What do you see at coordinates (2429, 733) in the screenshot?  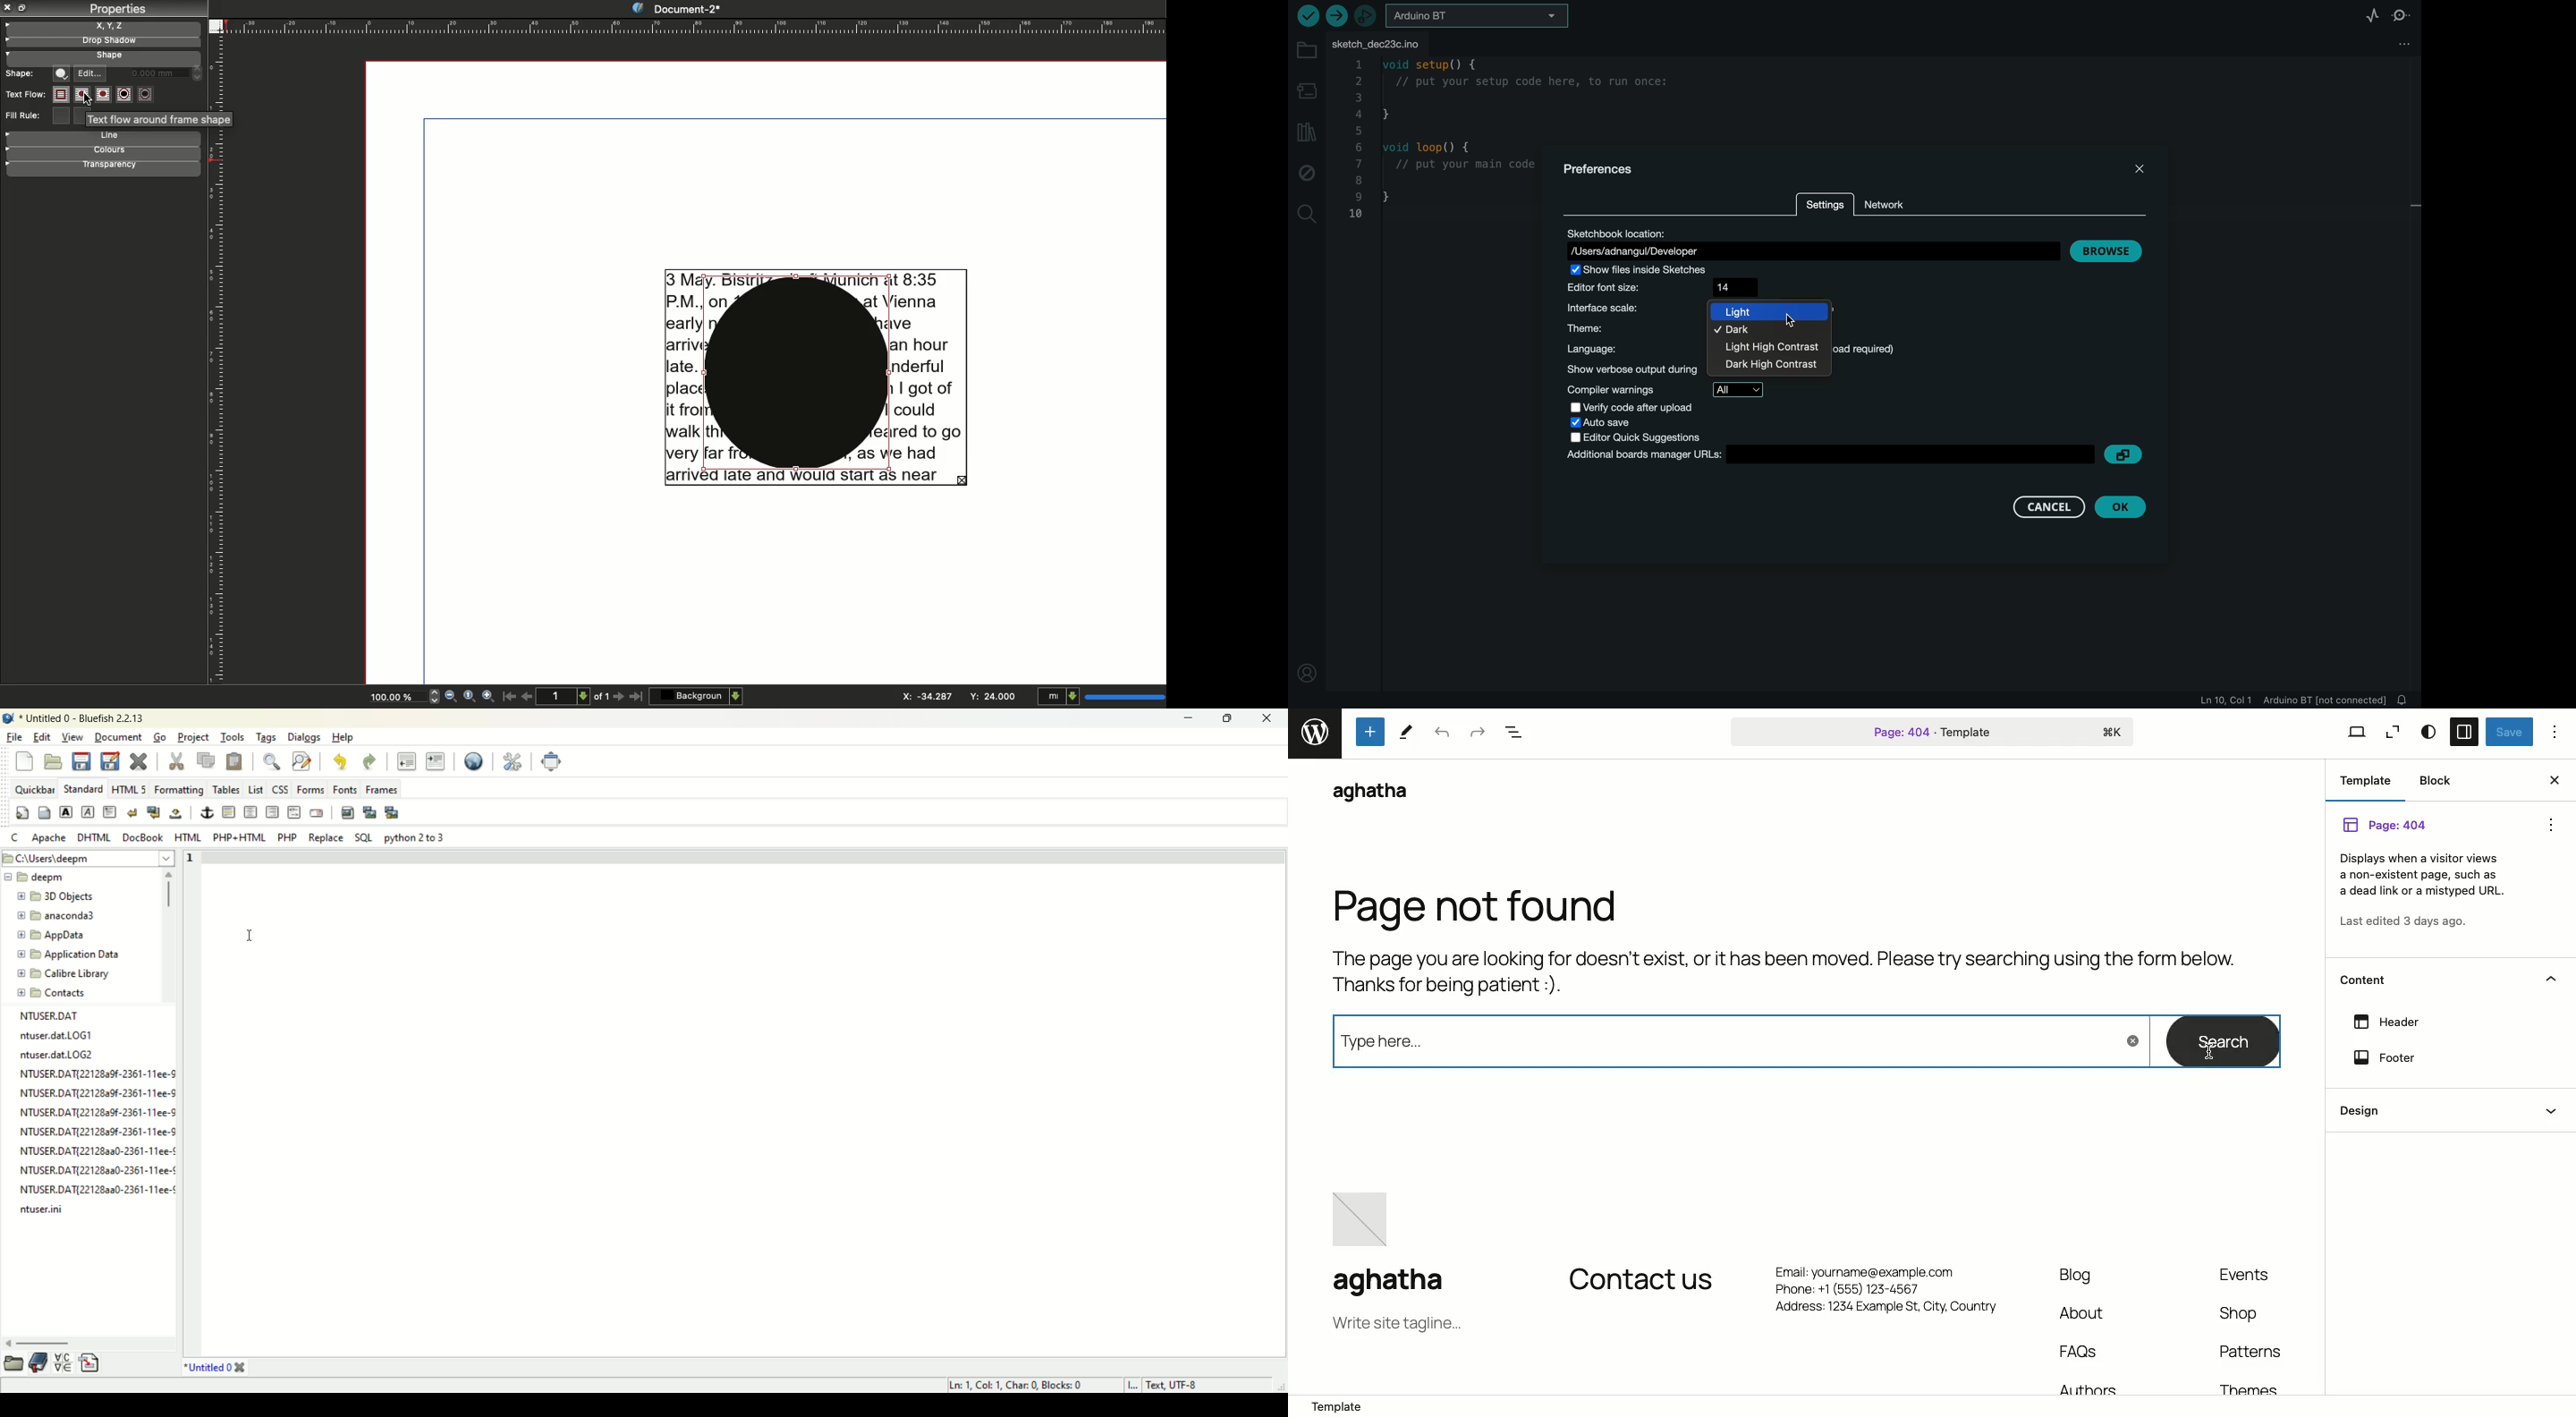 I see `Style` at bounding box center [2429, 733].